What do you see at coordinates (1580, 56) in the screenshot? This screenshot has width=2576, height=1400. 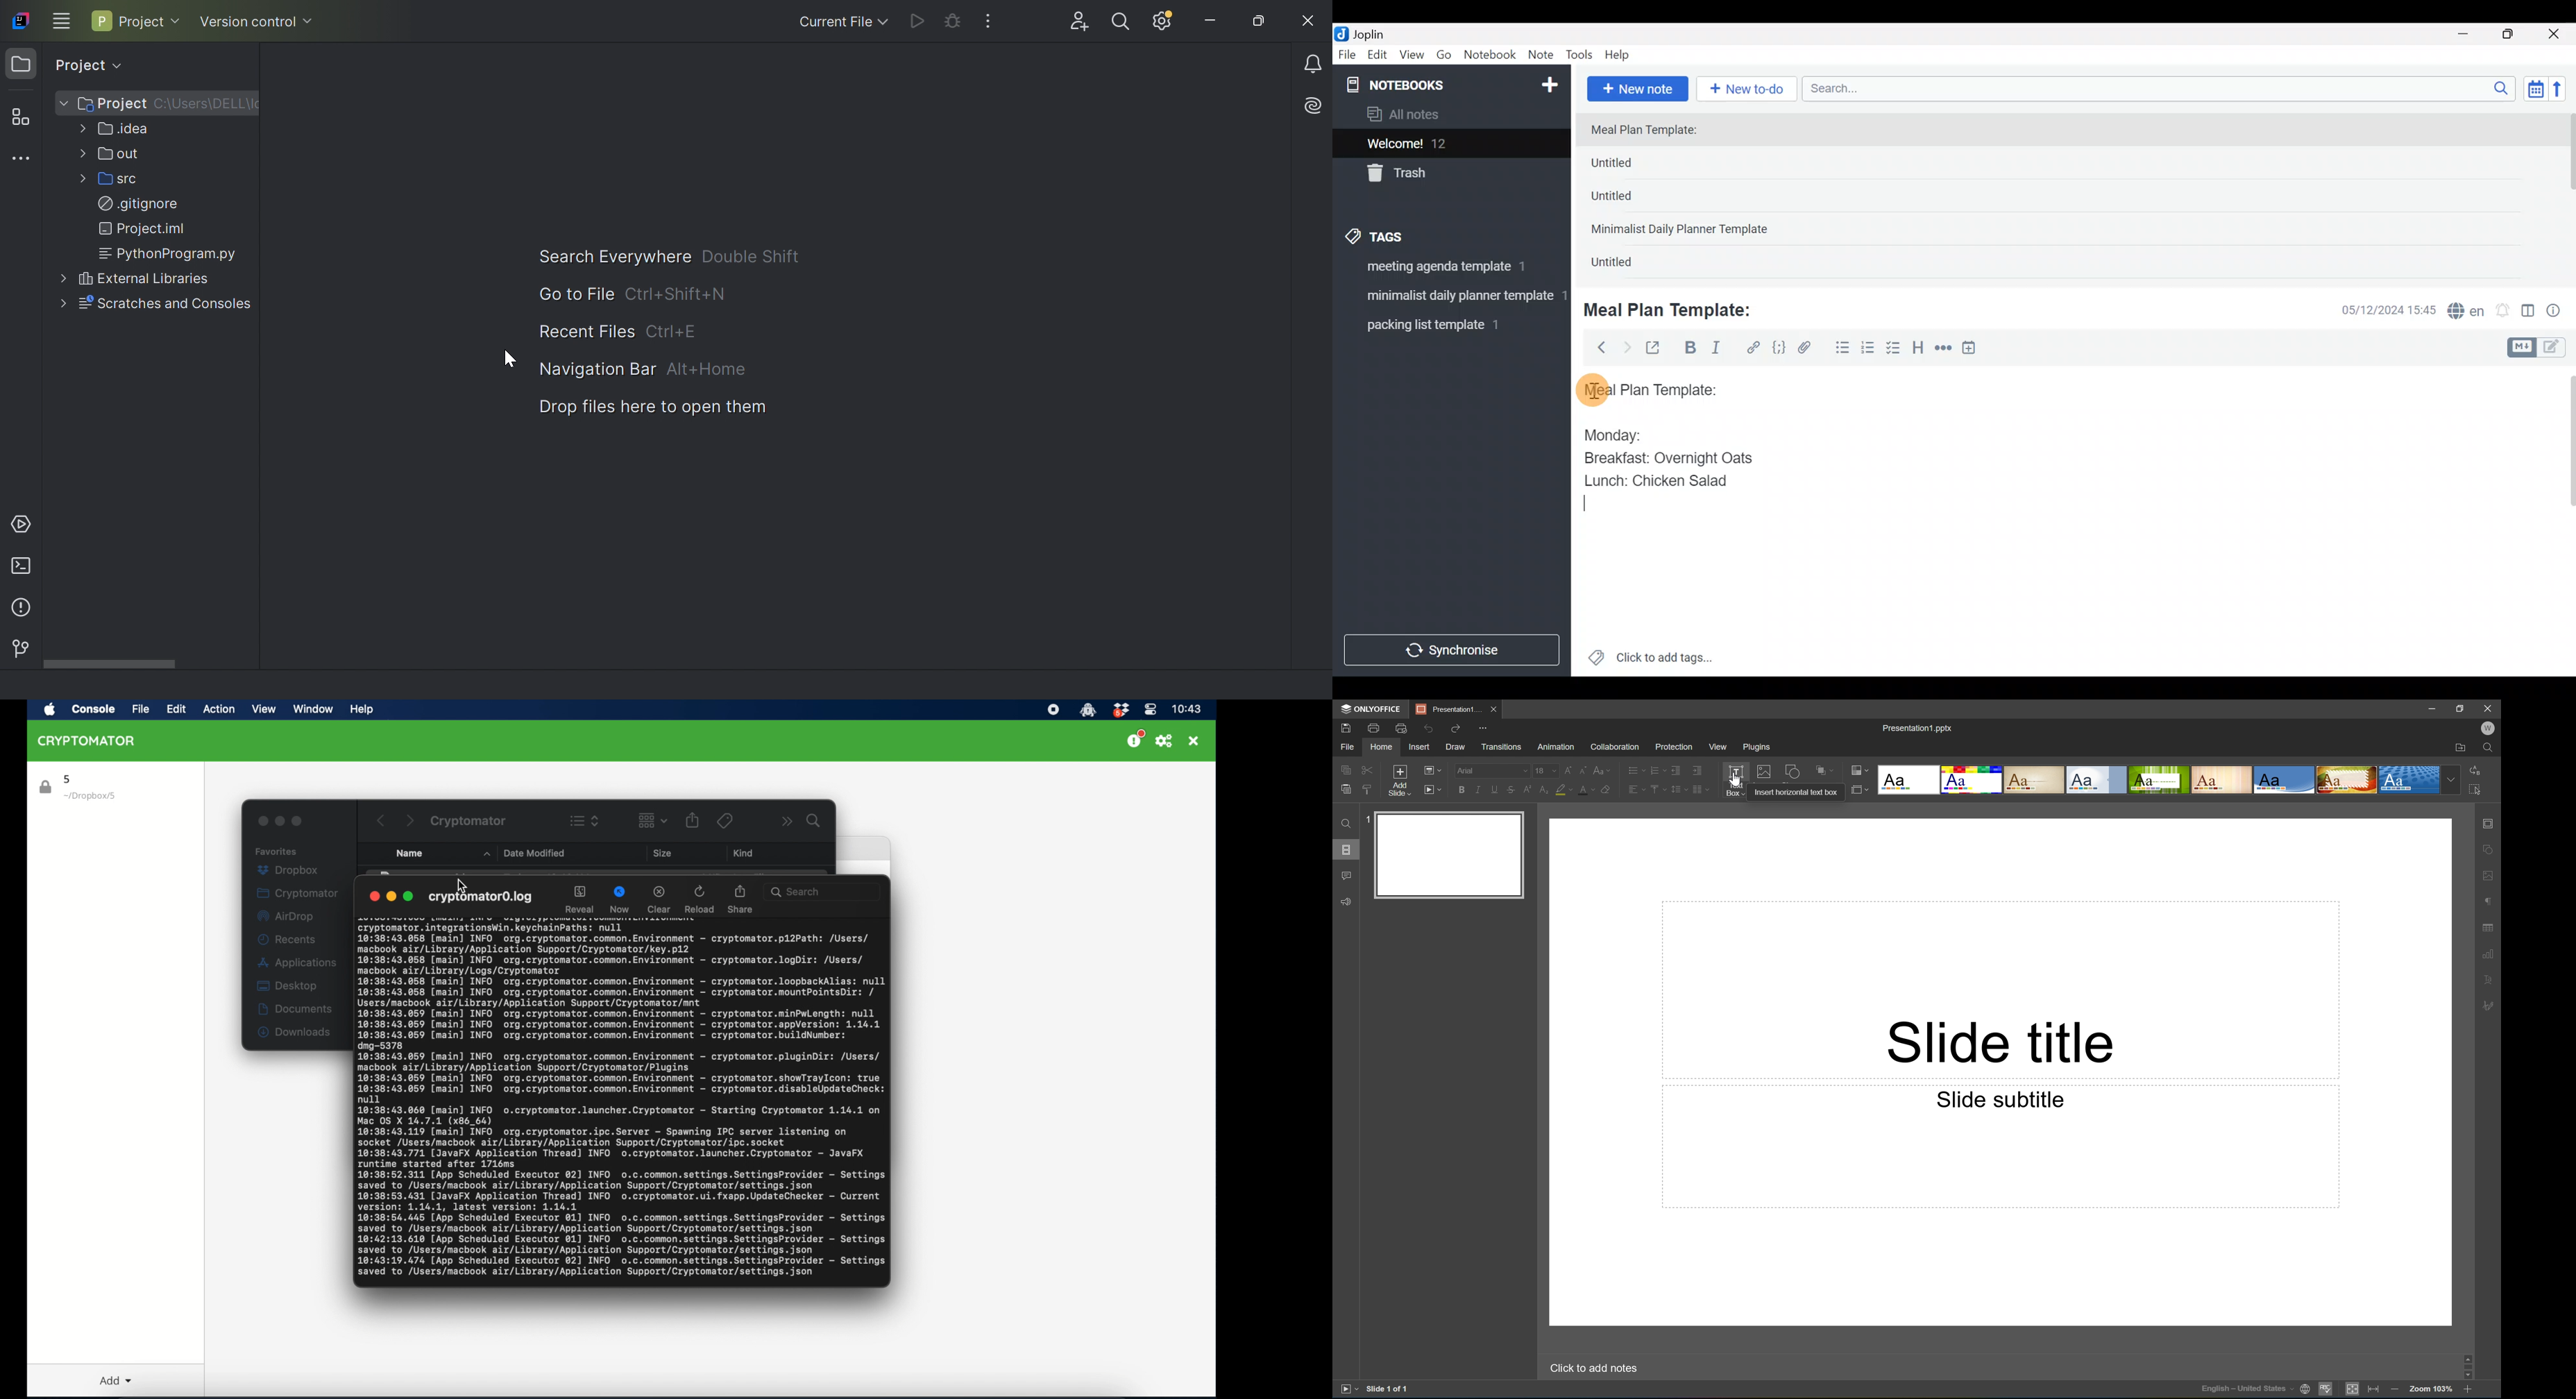 I see `Tools` at bounding box center [1580, 56].